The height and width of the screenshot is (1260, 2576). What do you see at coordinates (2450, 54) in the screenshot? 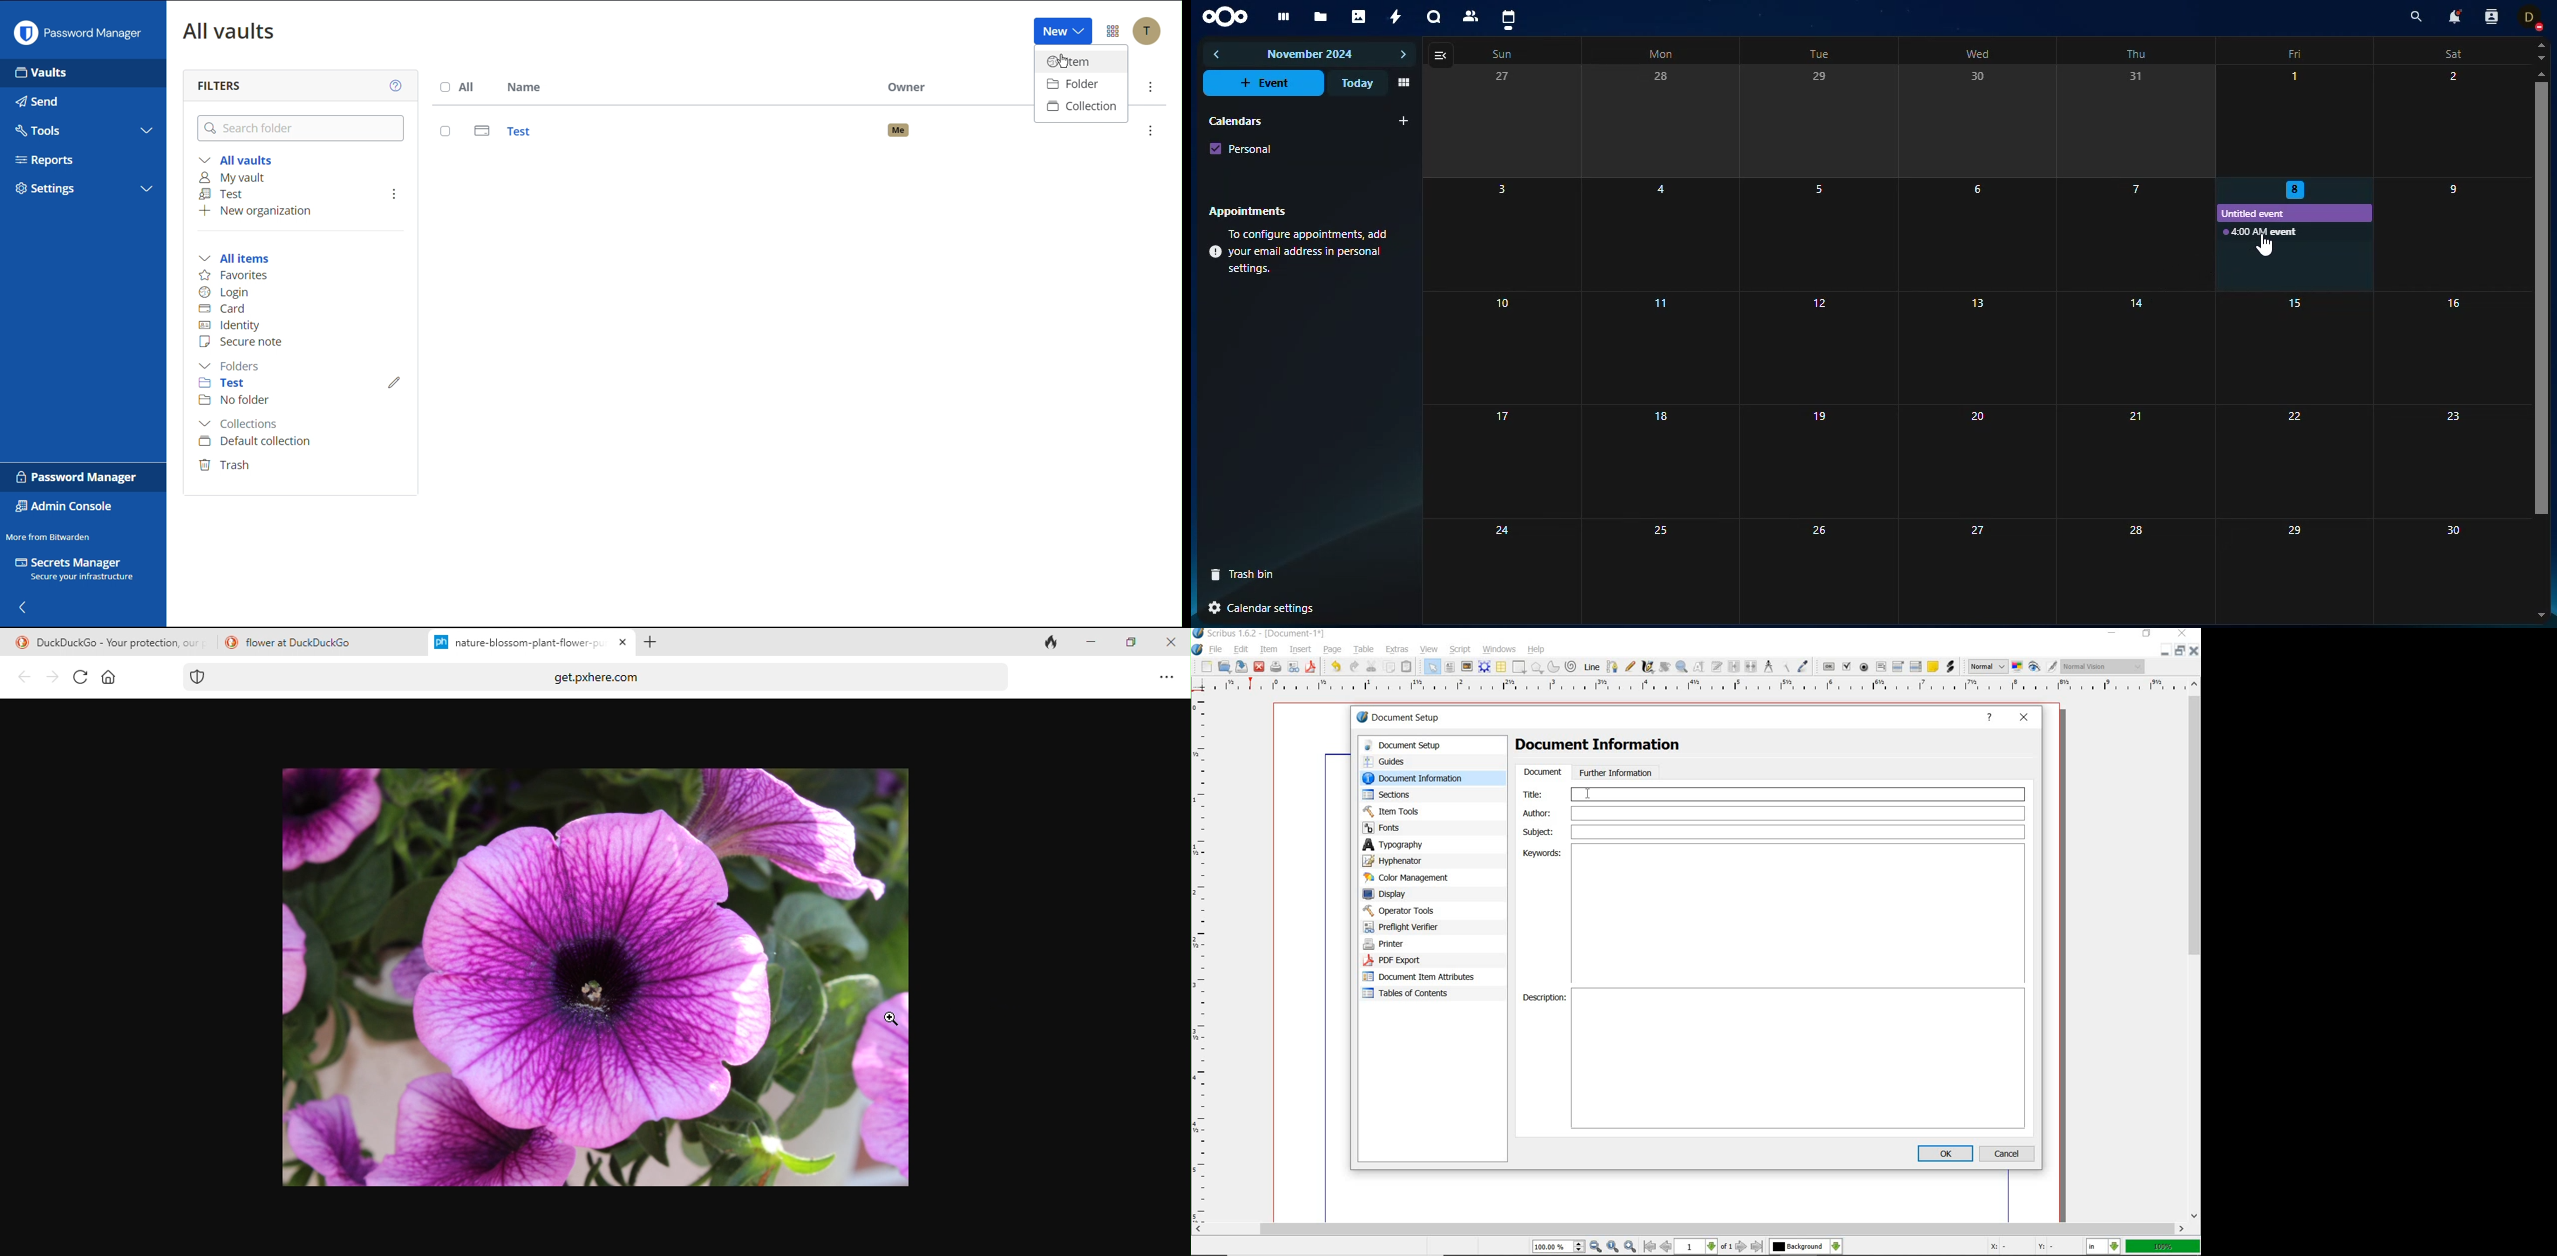
I see `sat` at bounding box center [2450, 54].